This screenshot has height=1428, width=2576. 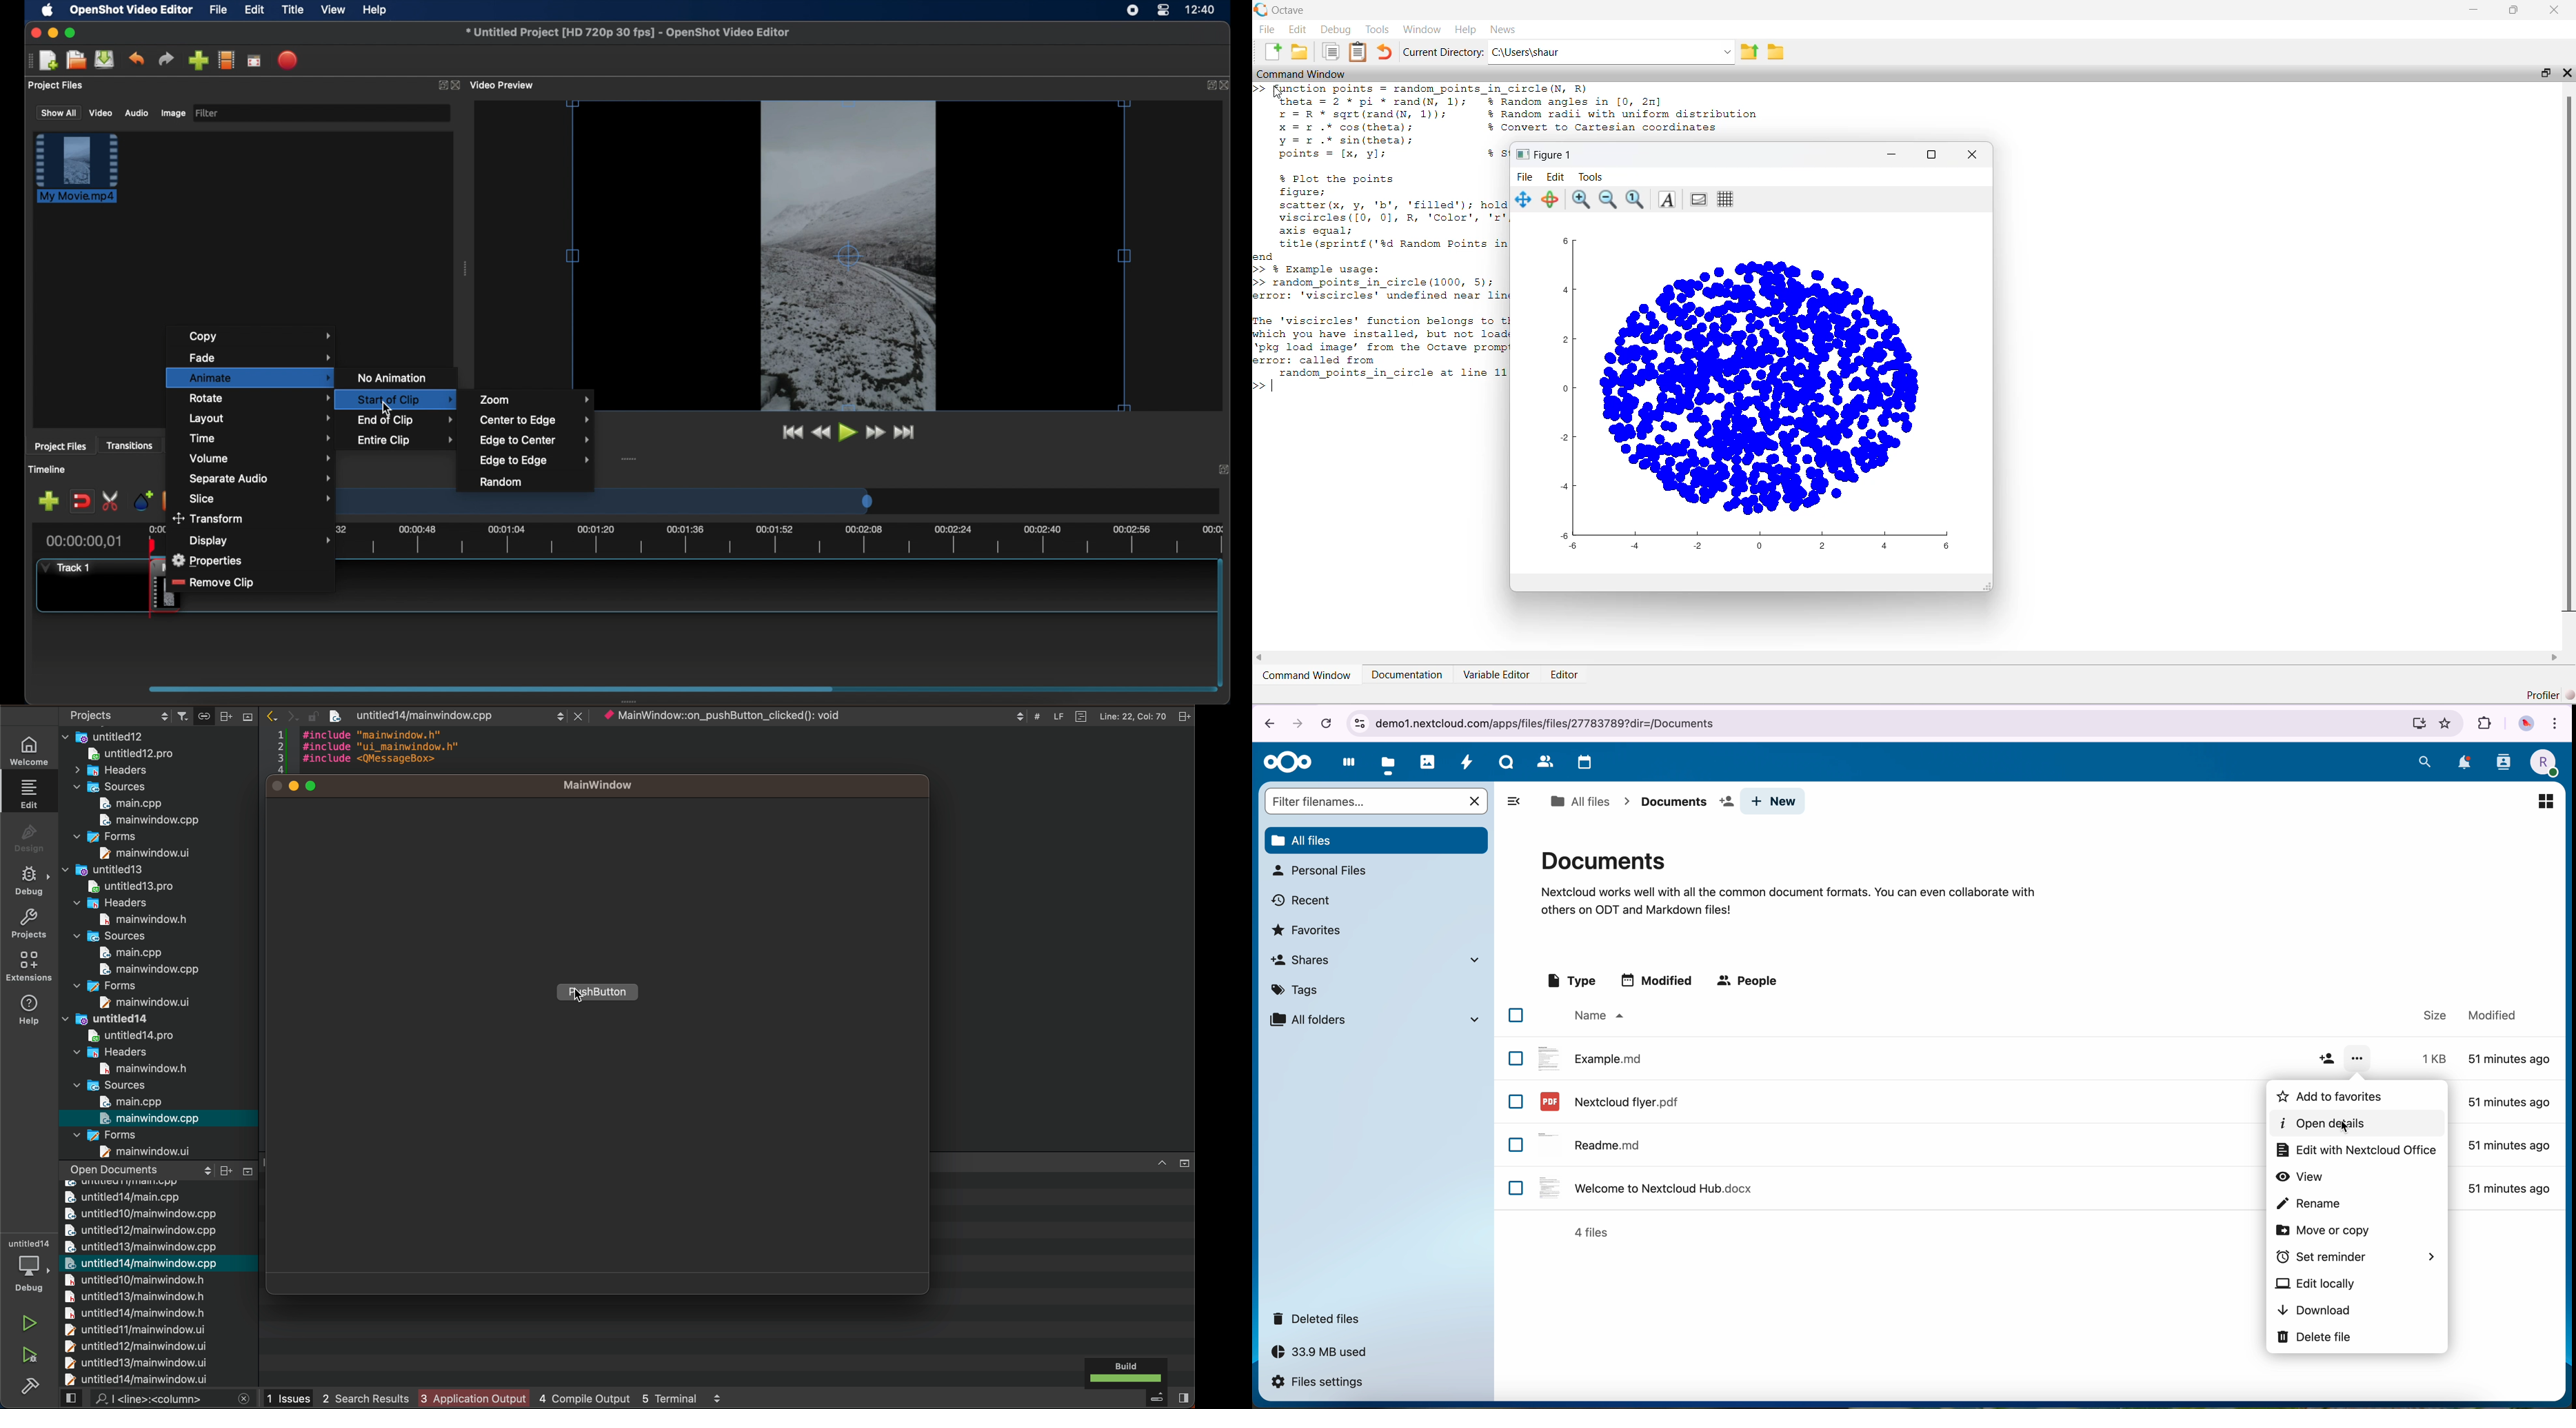 I want to click on file highlighted, so click(x=77, y=168).